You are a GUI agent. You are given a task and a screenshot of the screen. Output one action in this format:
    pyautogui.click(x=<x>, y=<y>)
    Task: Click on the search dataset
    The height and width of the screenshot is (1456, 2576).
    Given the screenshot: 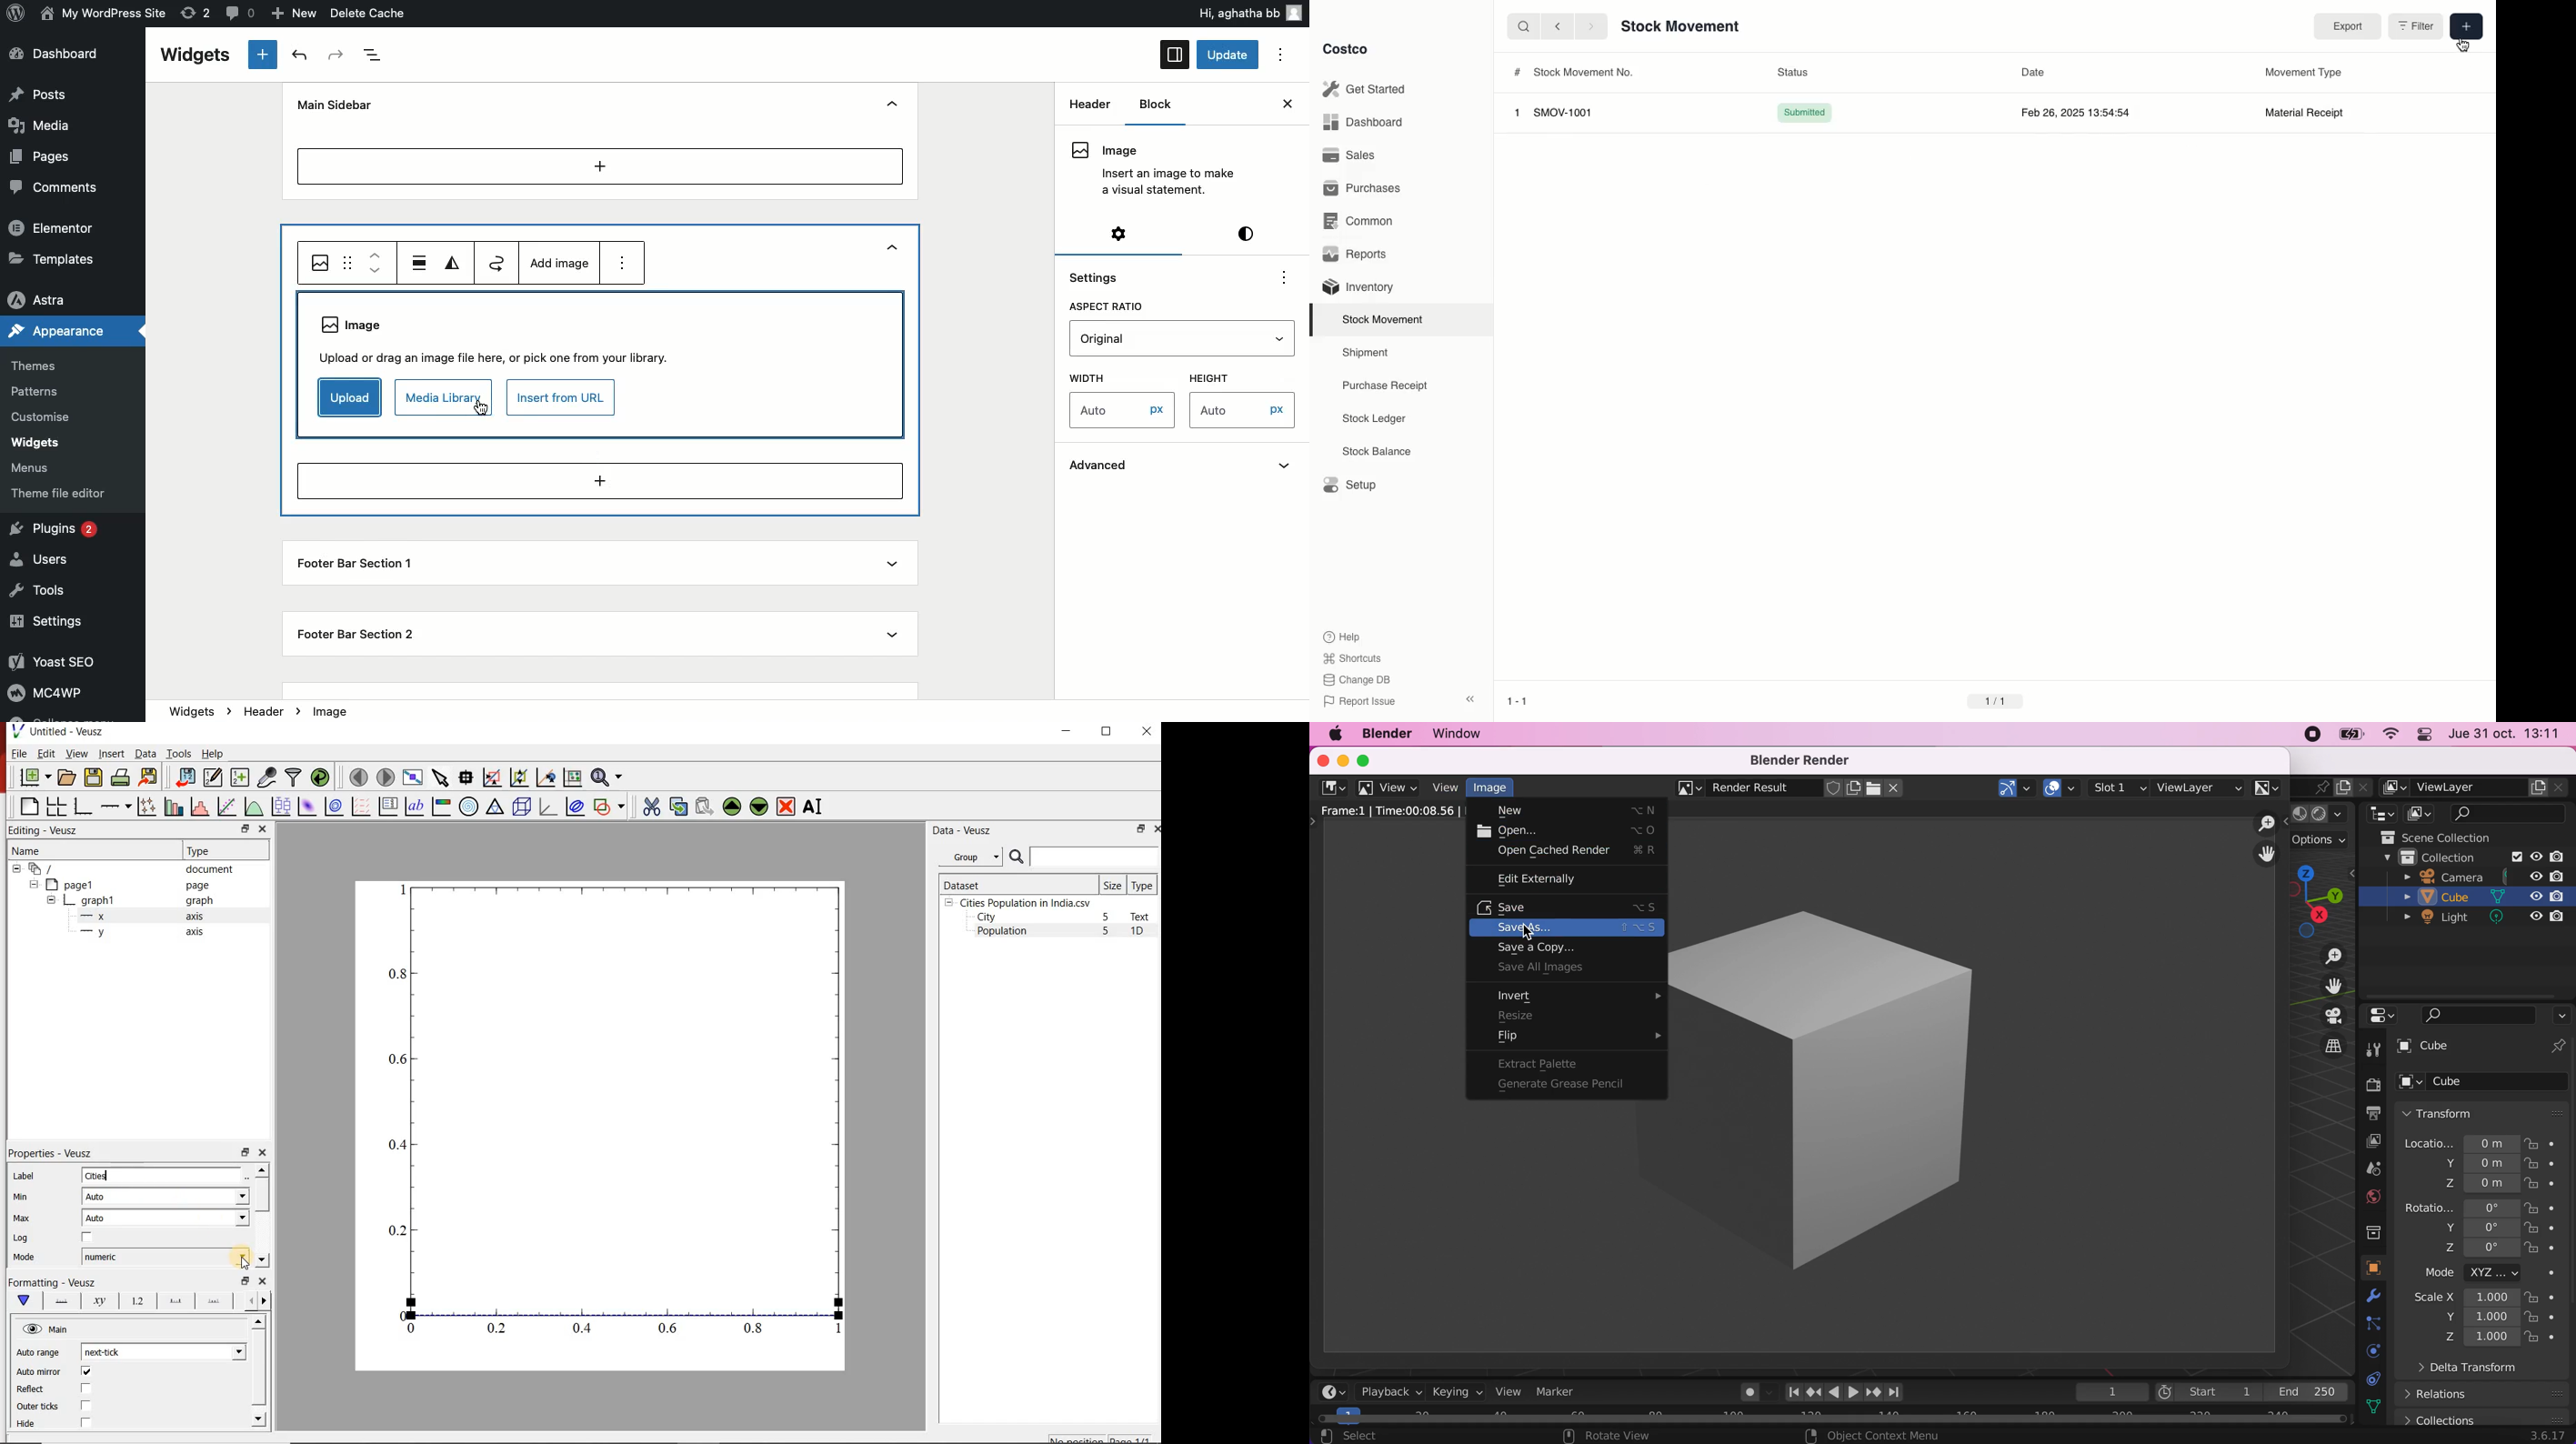 What is the action you would take?
    pyautogui.click(x=1085, y=857)
    